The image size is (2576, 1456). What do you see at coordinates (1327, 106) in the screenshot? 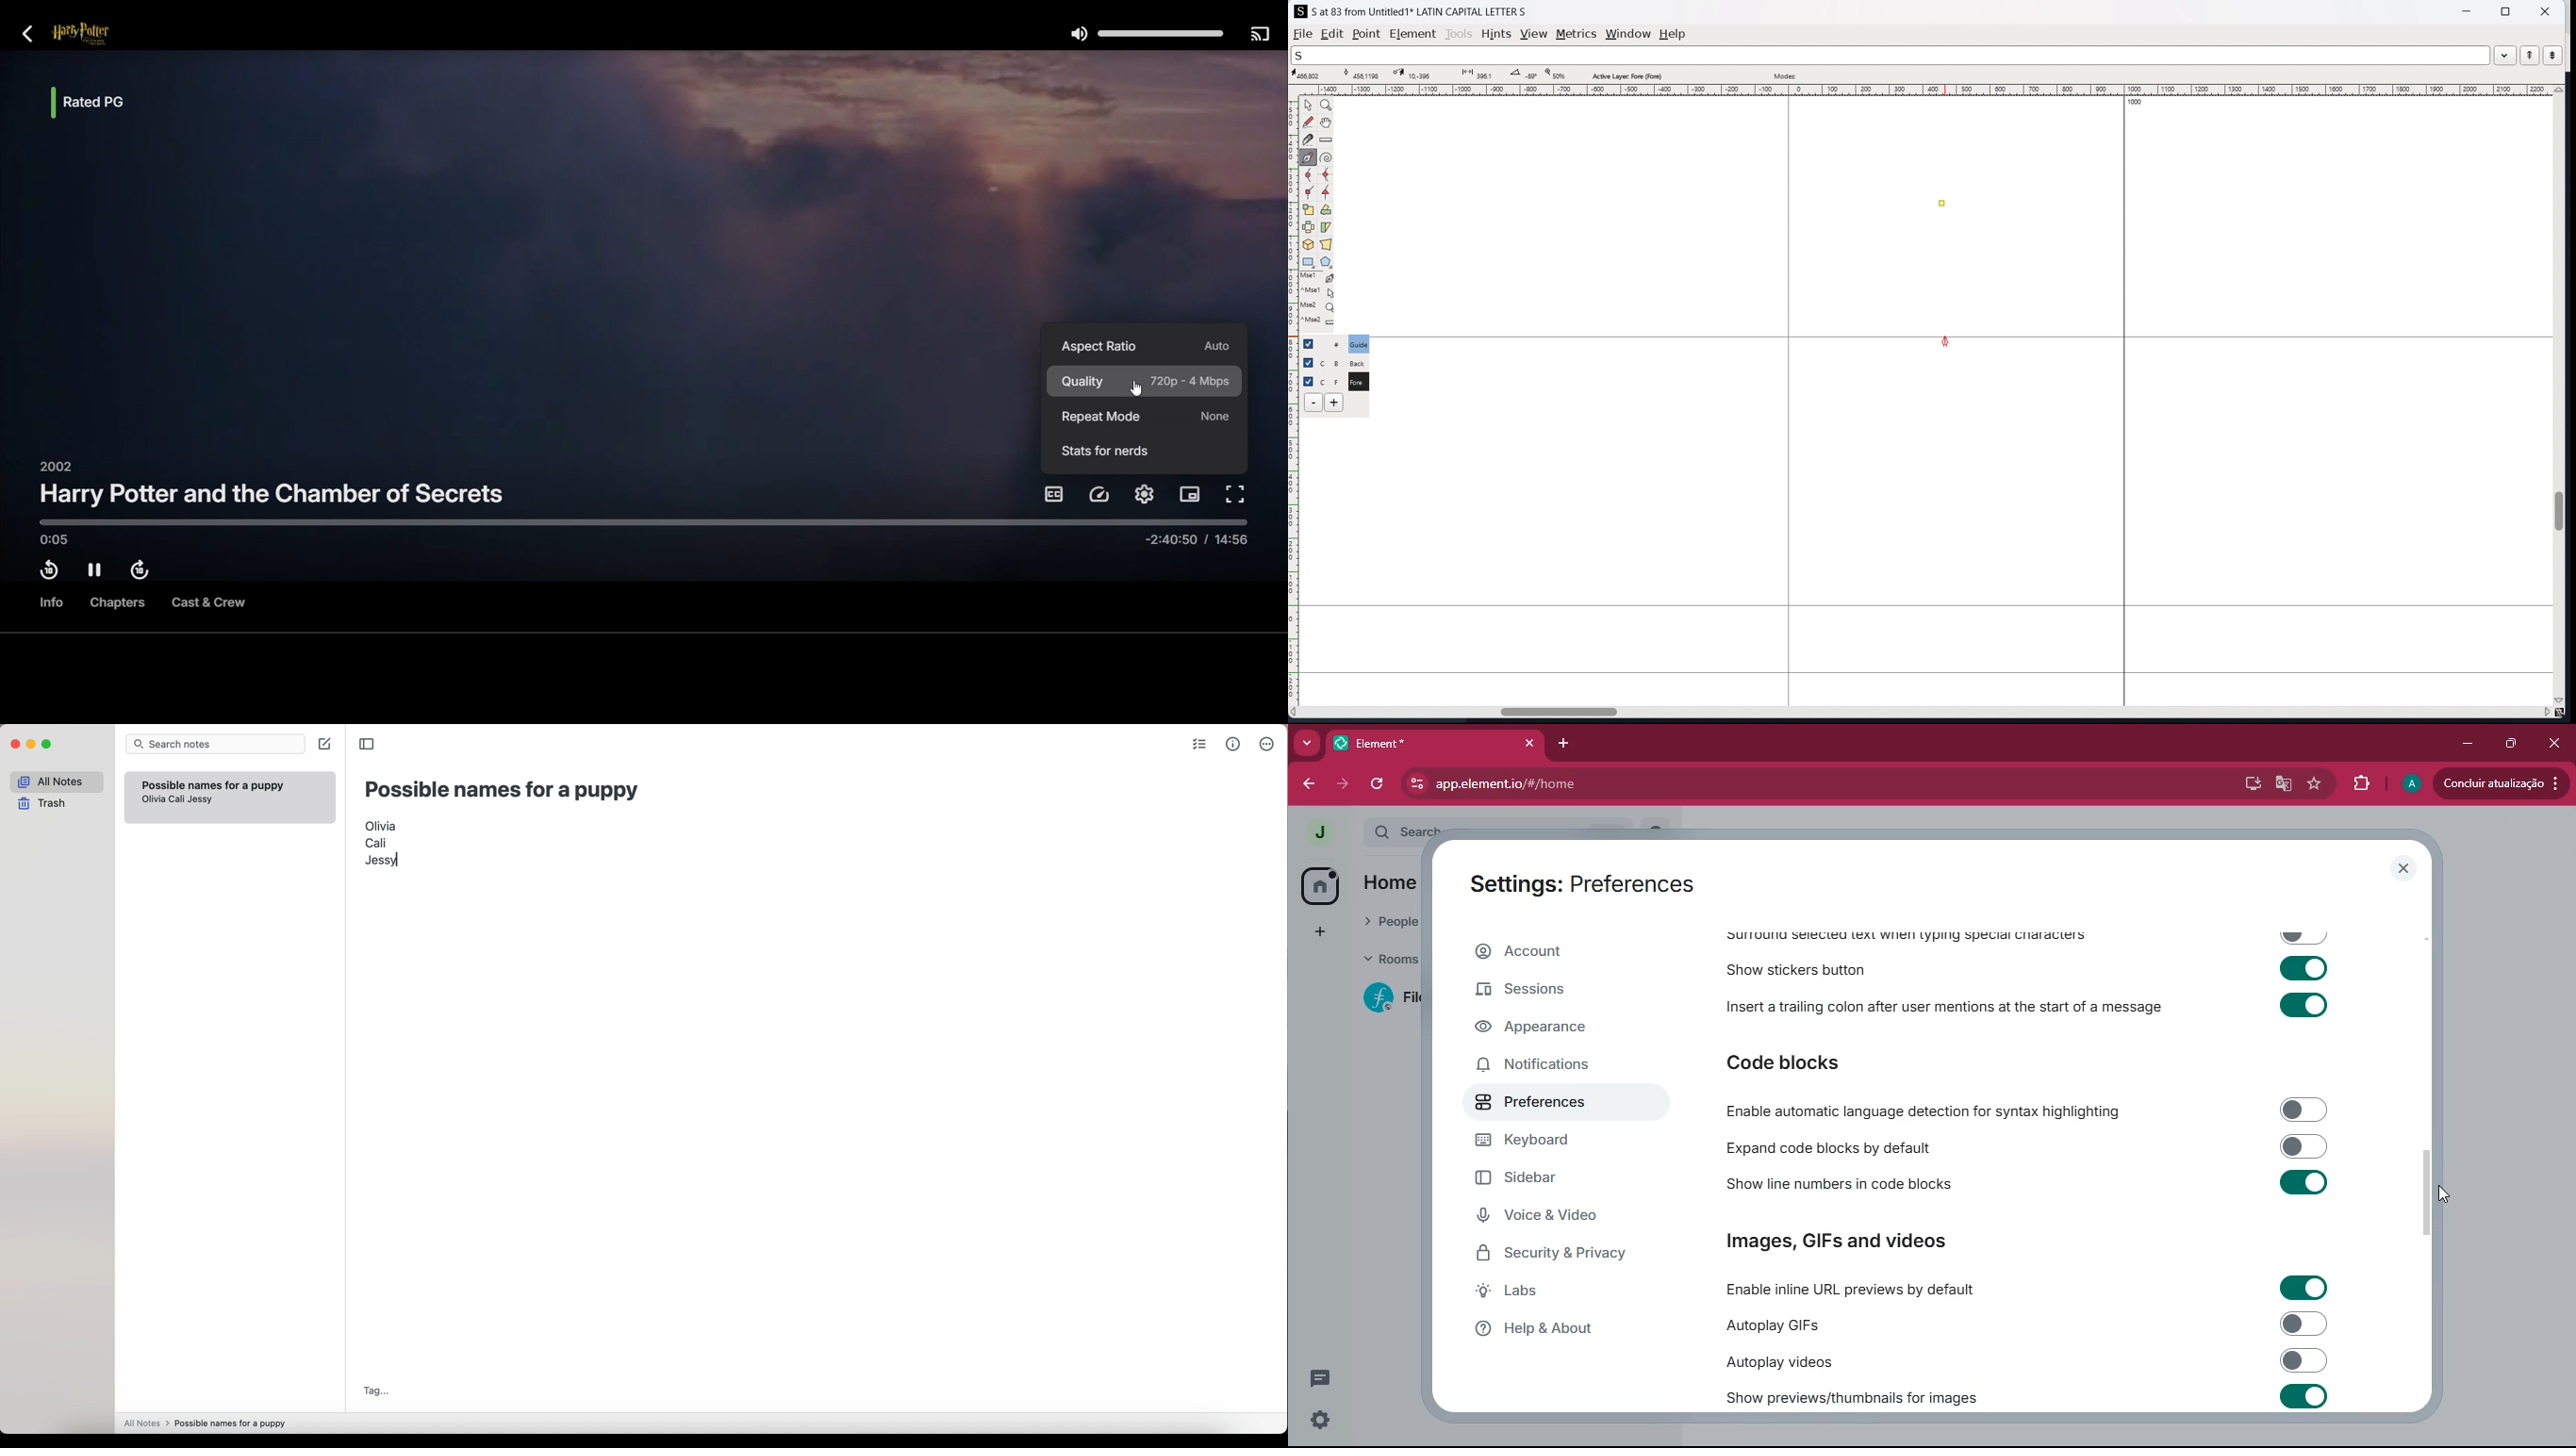
I see `magnify` at bounding box center [1327, 106].